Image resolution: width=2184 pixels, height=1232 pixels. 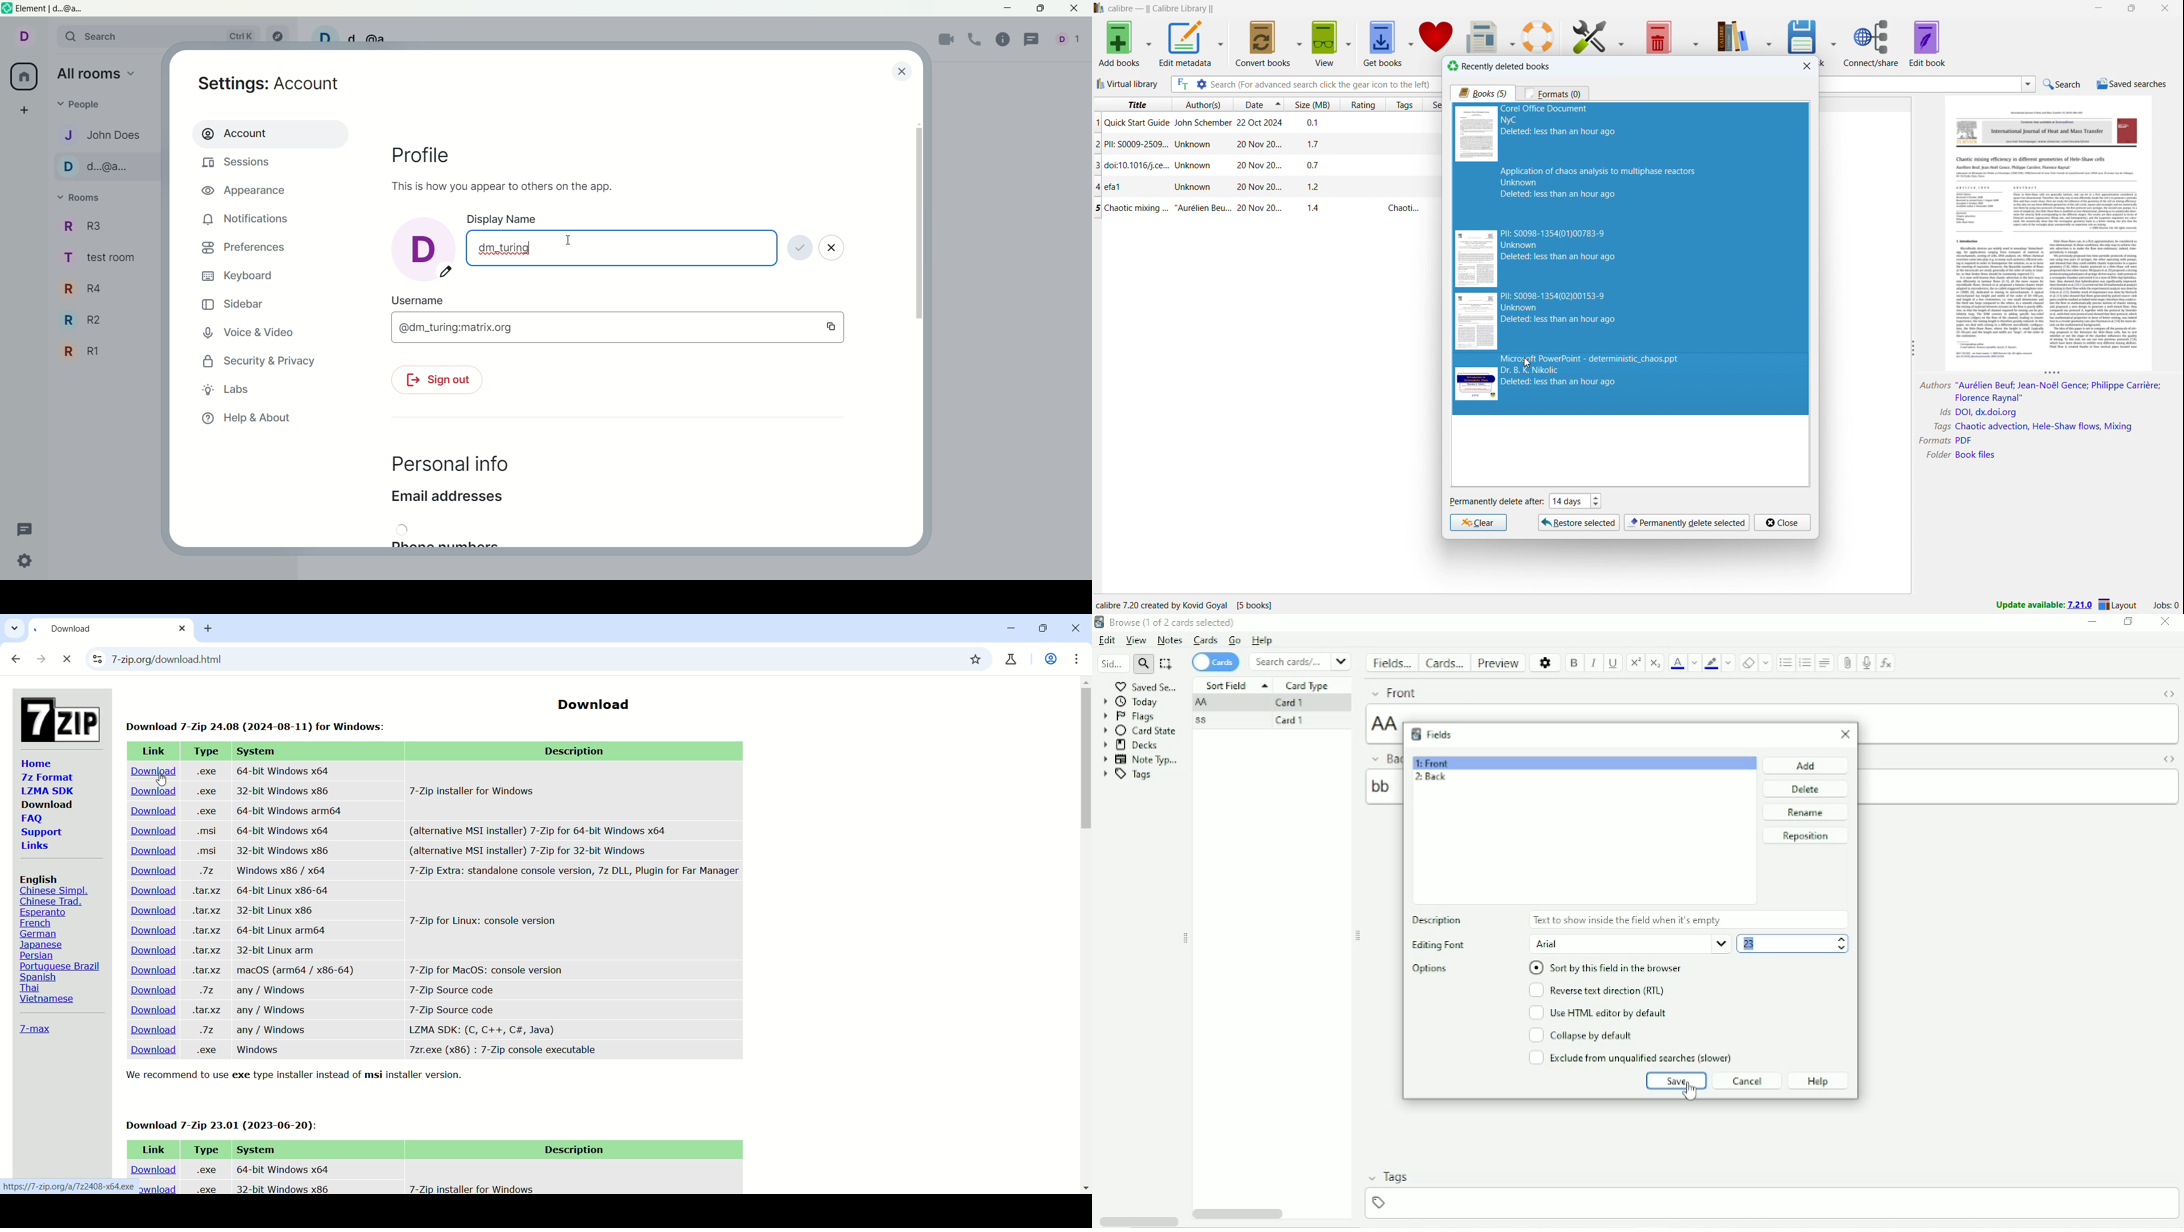 I want to click on Toggle HTML Editor, so click(x=2168, y=759).